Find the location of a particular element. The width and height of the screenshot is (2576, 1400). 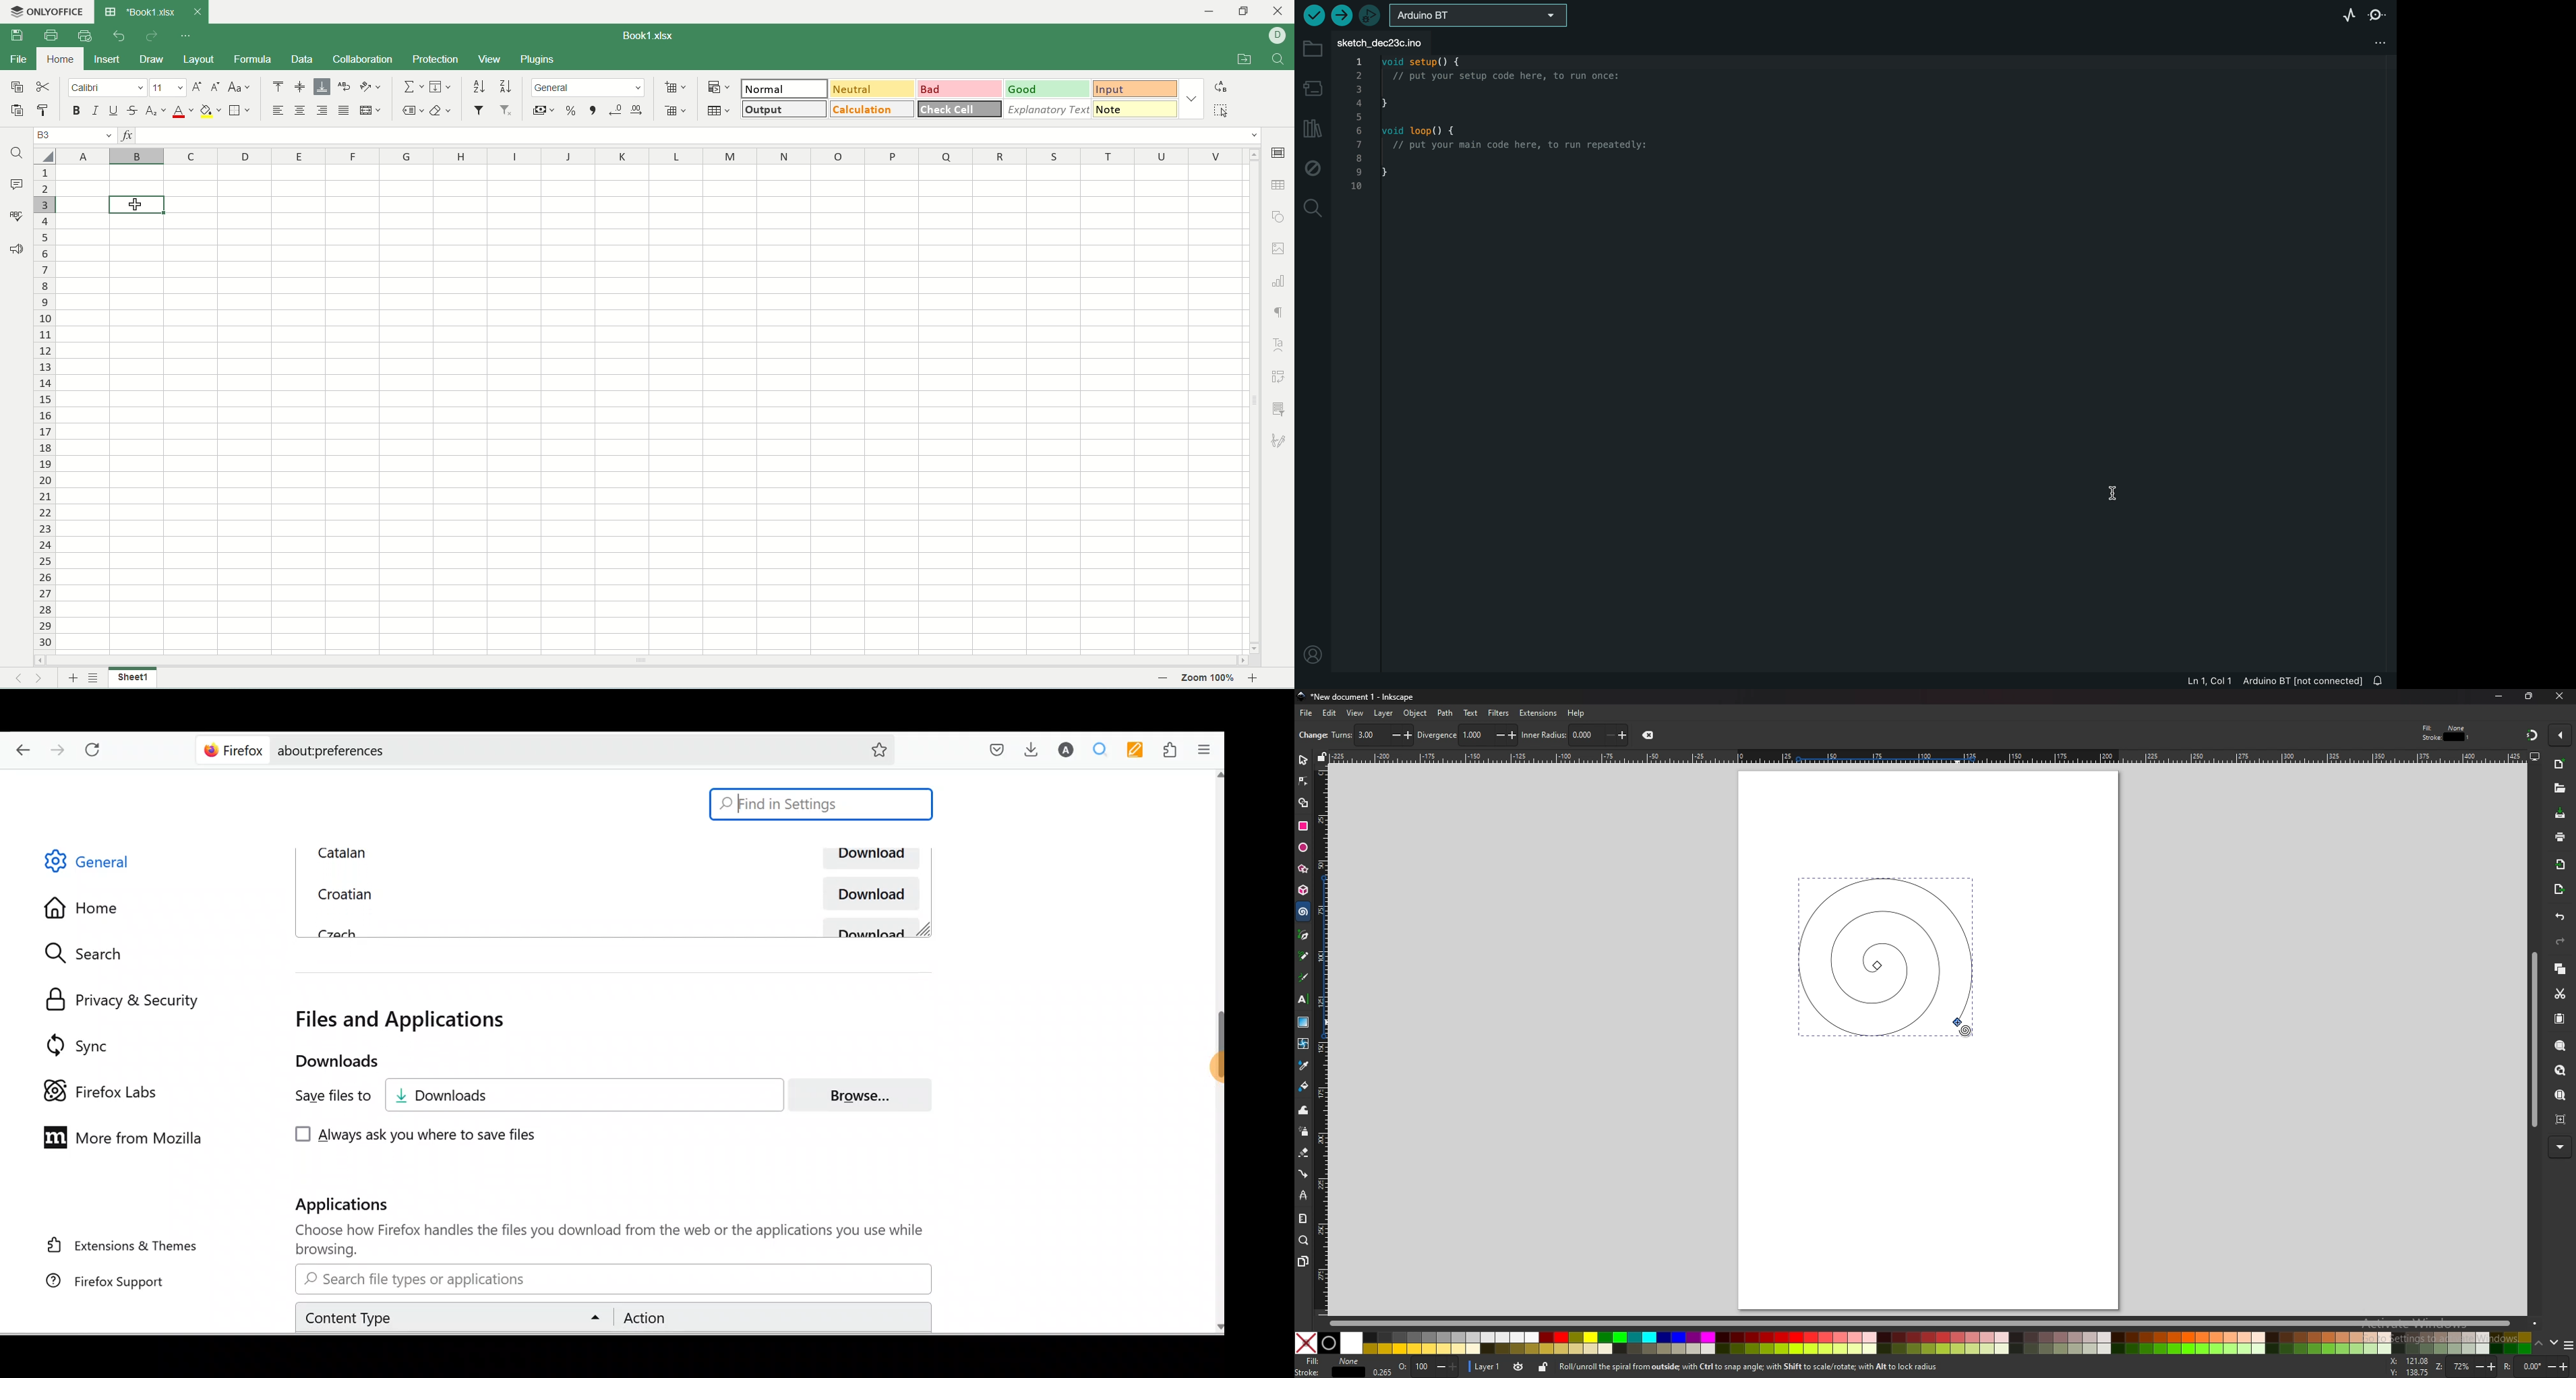

redo is located at coordinates (2562, 941).